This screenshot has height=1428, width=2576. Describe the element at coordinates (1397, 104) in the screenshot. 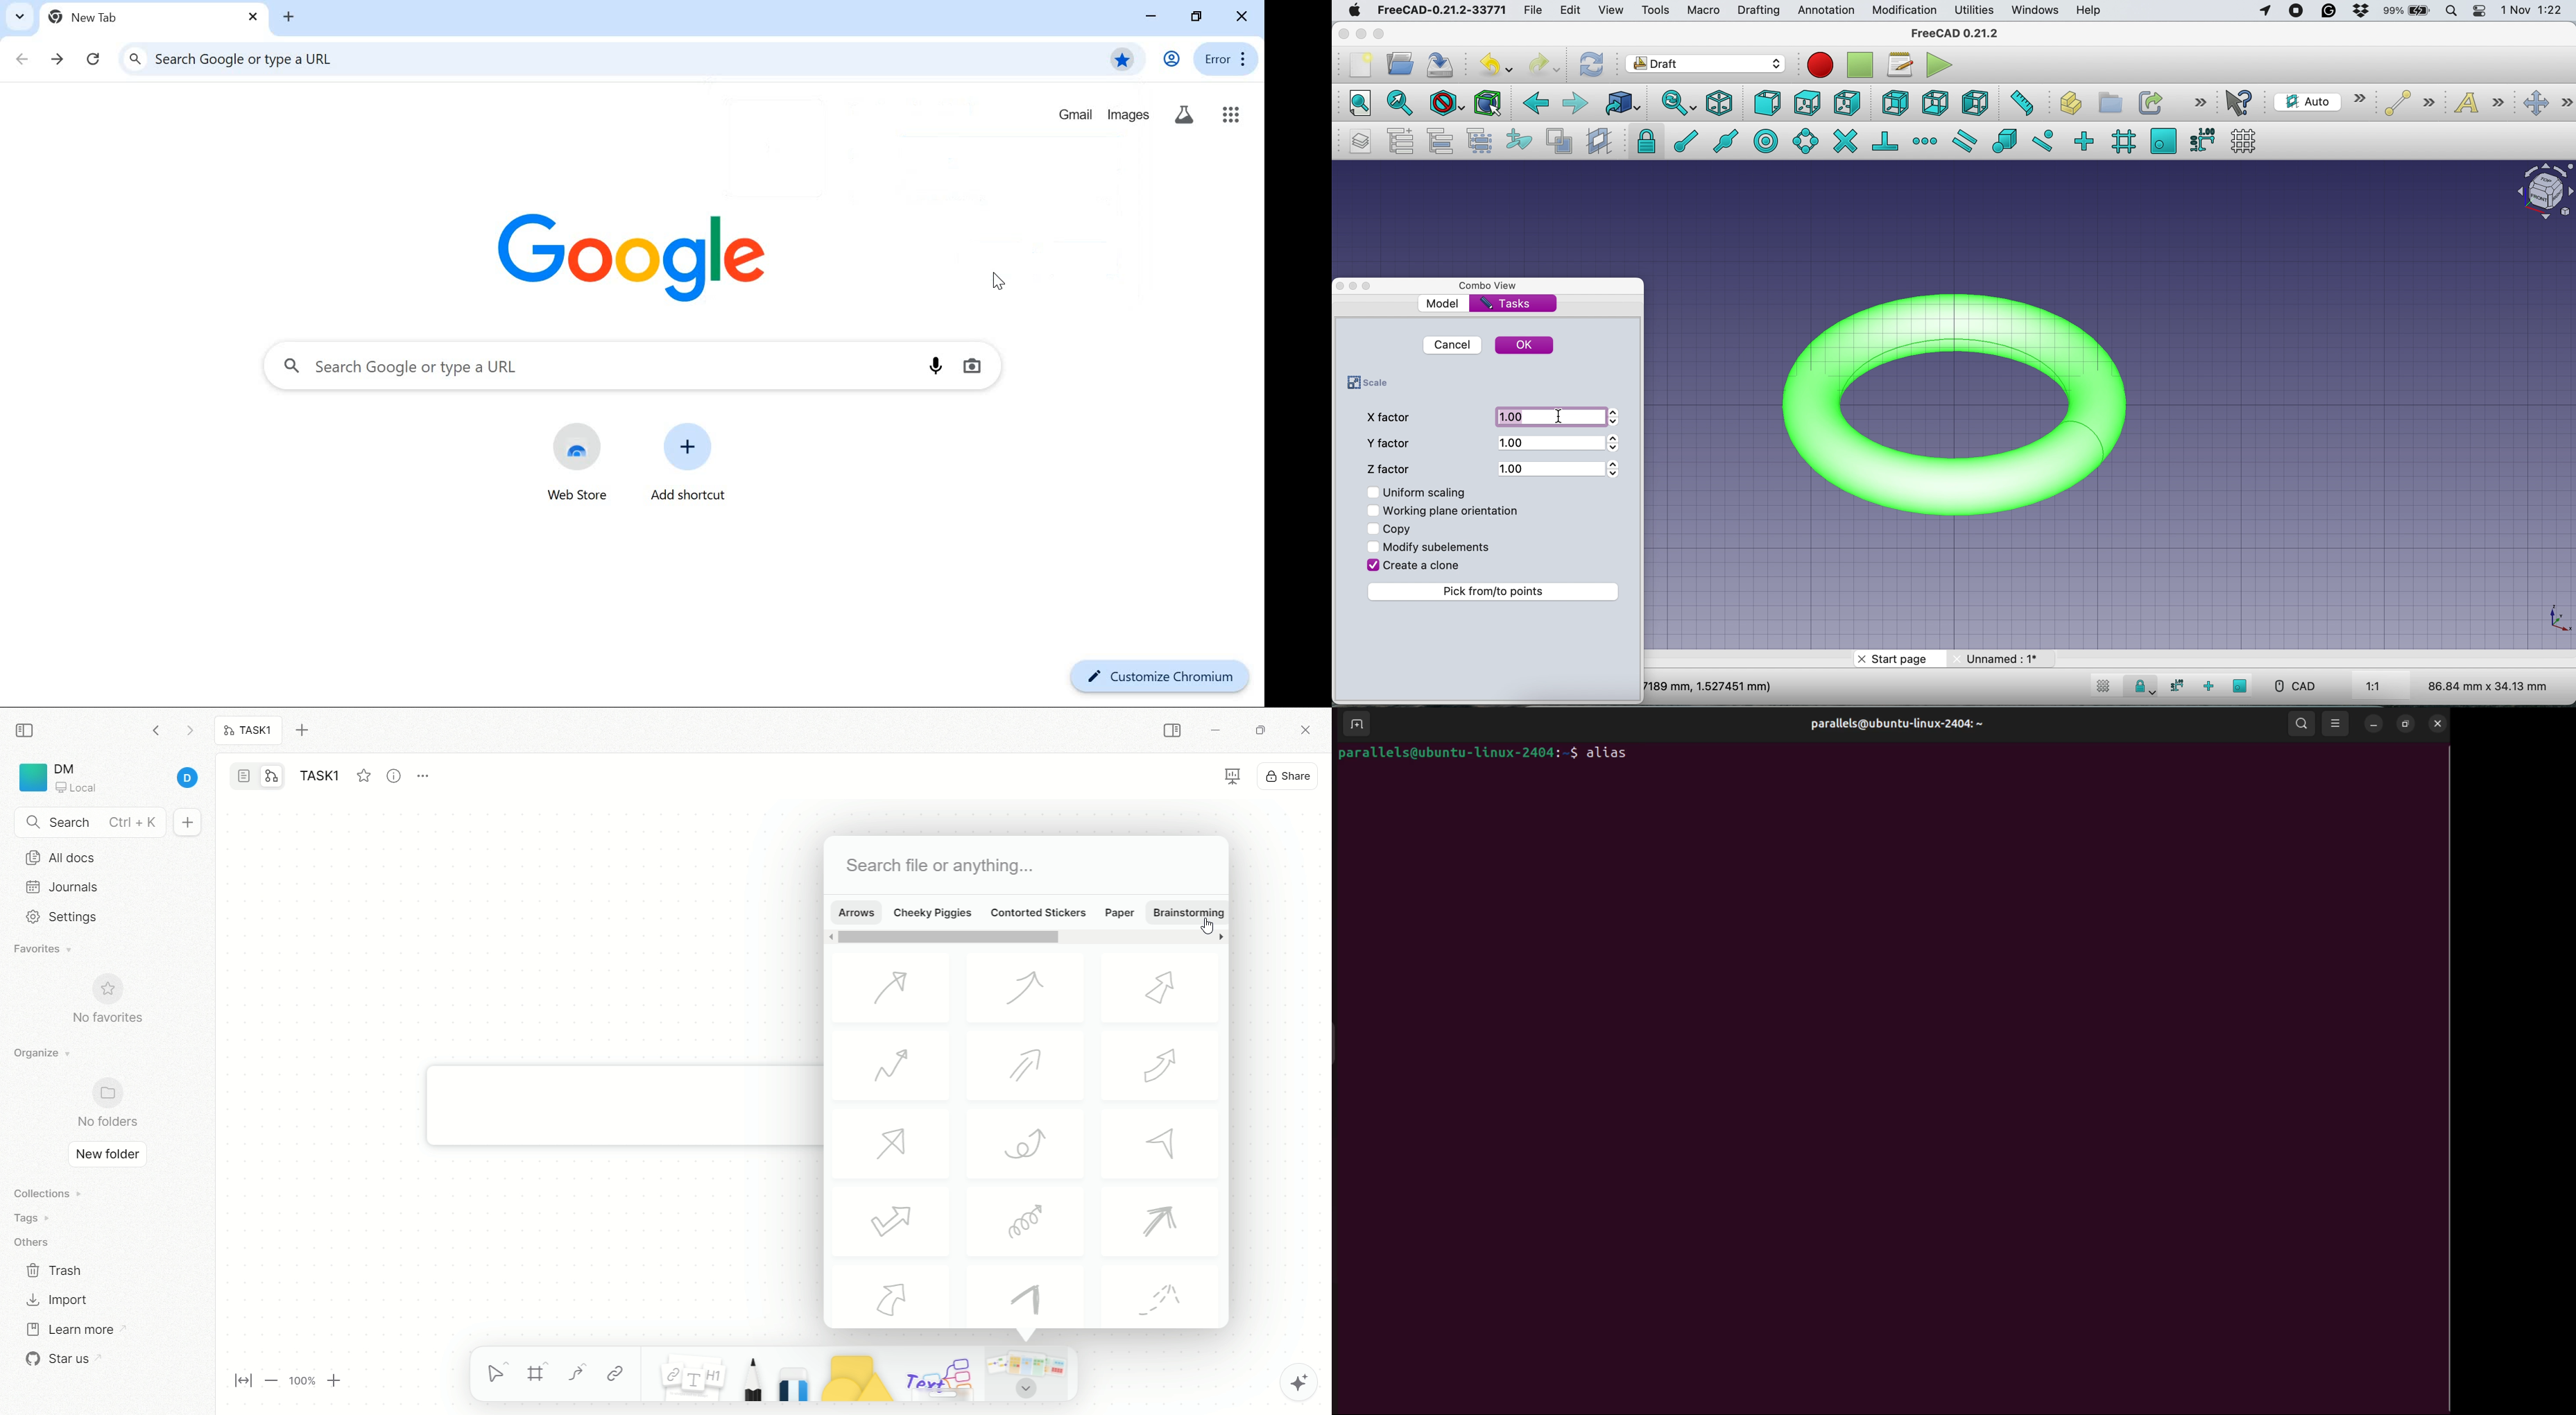

I see `fit all selection` at that location.